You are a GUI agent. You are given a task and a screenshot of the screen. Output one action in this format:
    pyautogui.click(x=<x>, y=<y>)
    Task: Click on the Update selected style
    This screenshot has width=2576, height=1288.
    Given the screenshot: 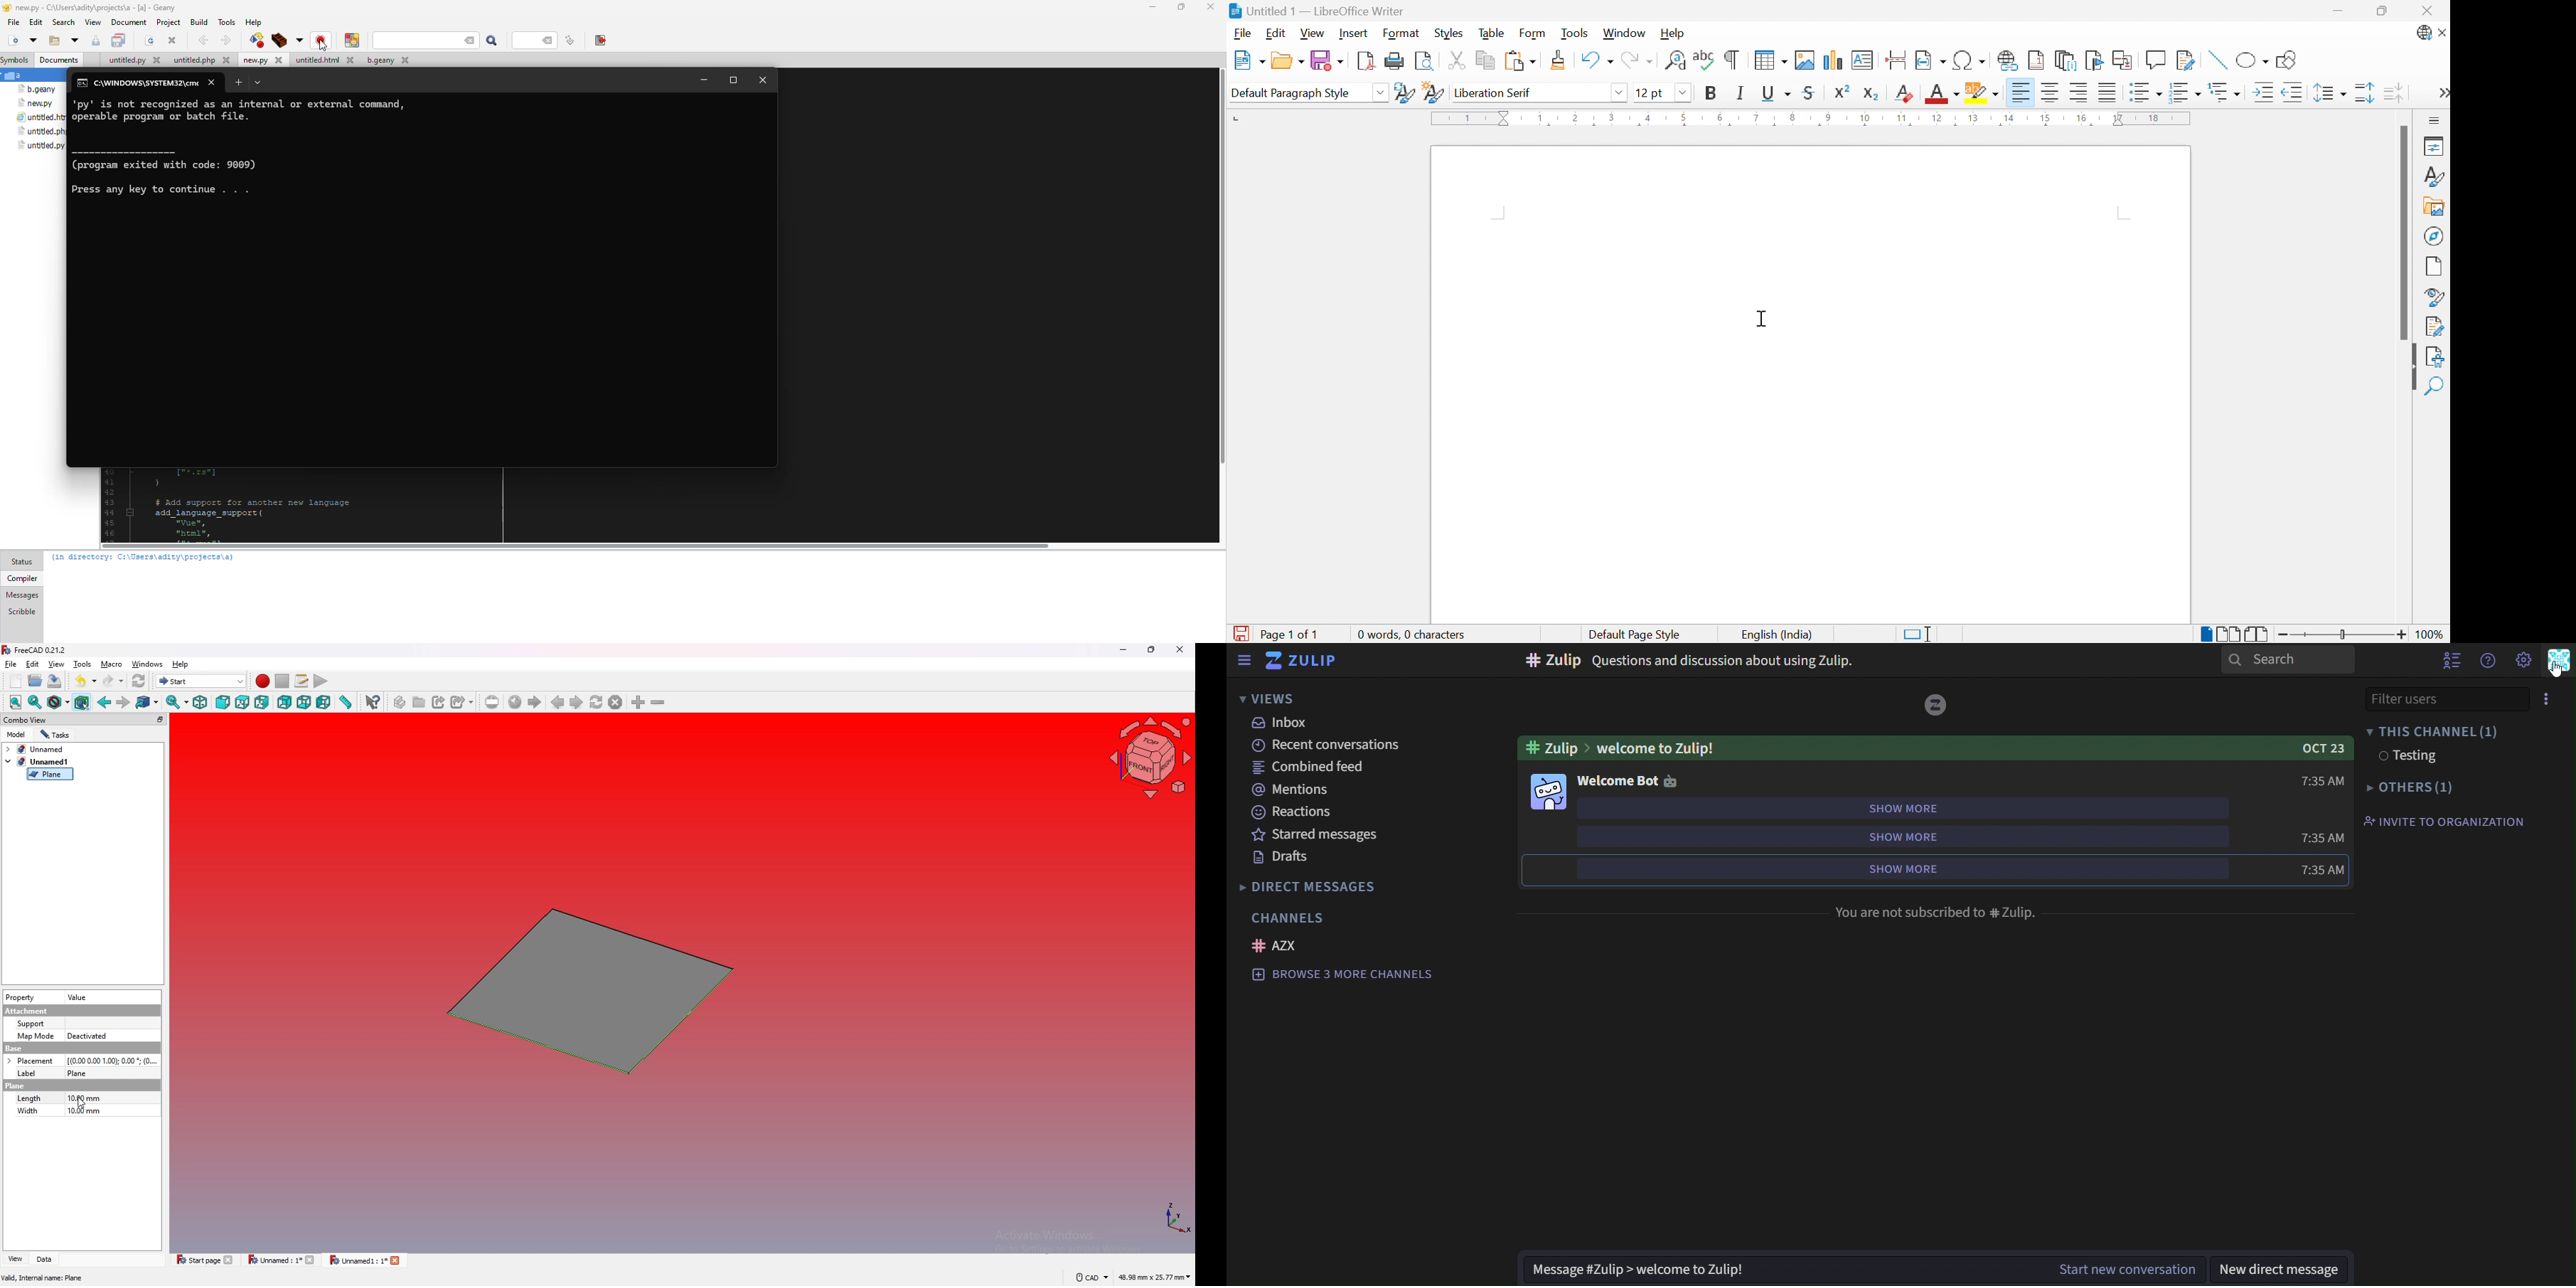 What is the action you would take?
    pyautogui.click(x=1404, y=92)
    